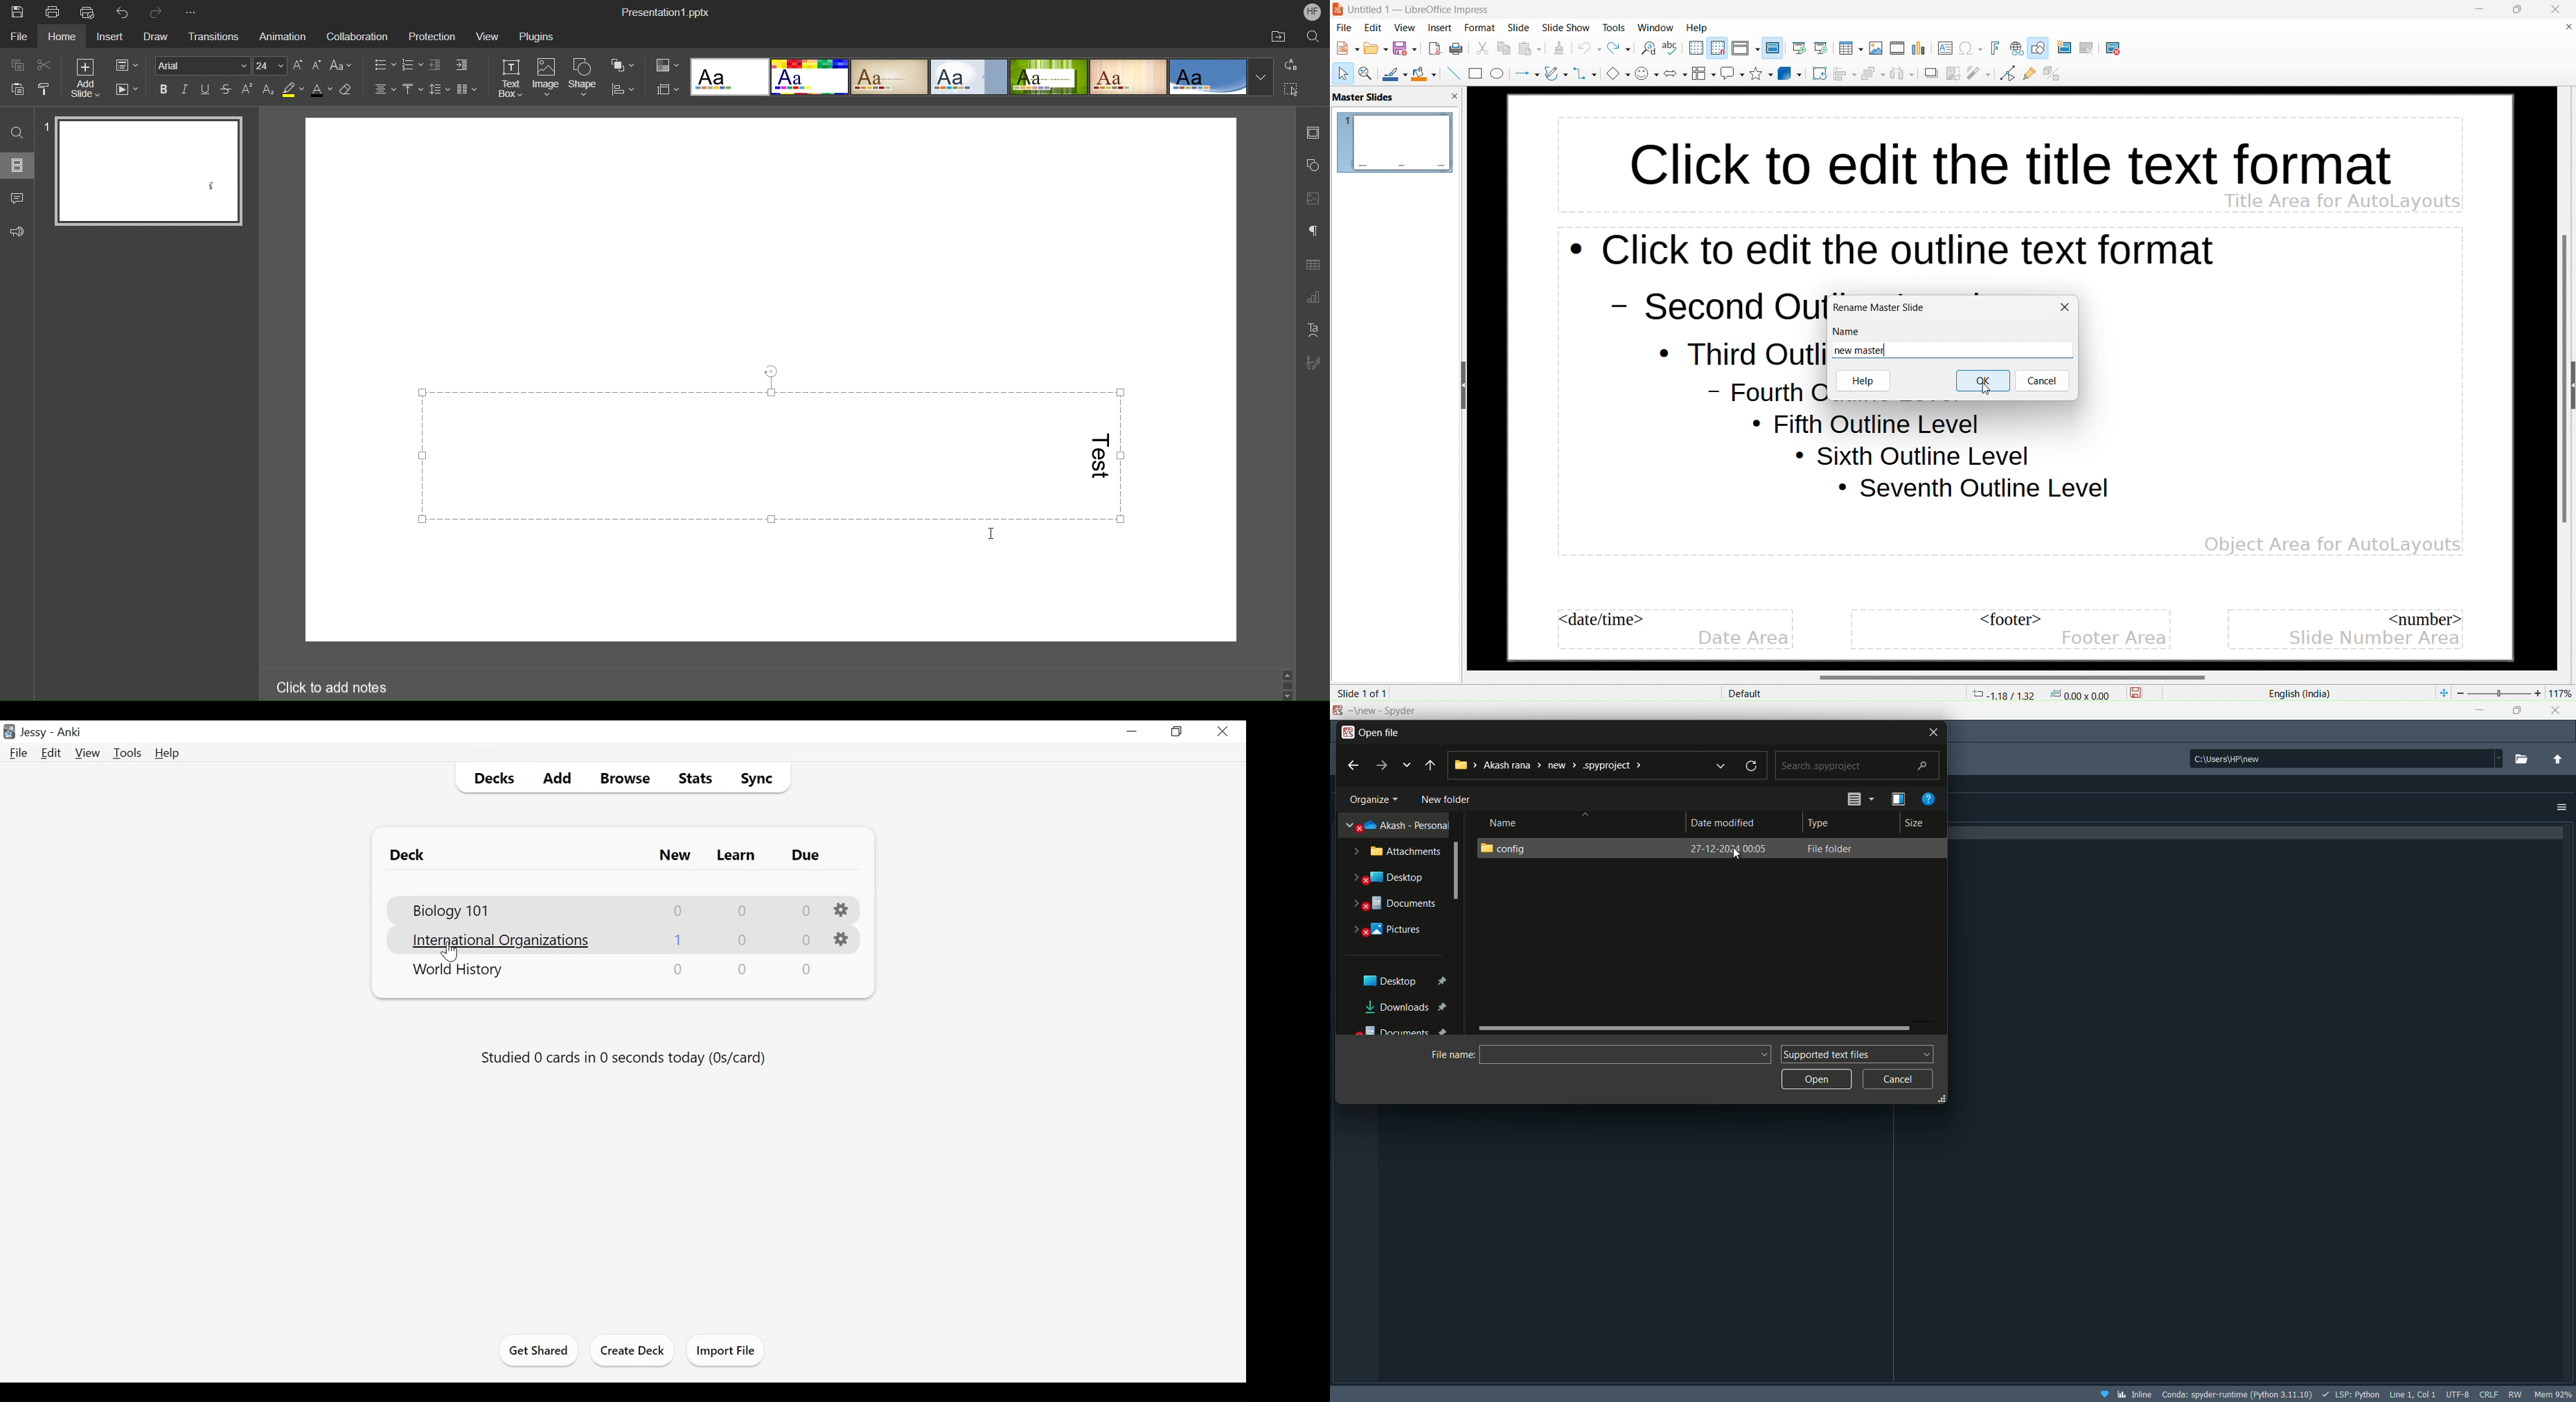 This screenshot has width=2576, height=1428. I want to click on cursor coordinates, so click(2004, 693).